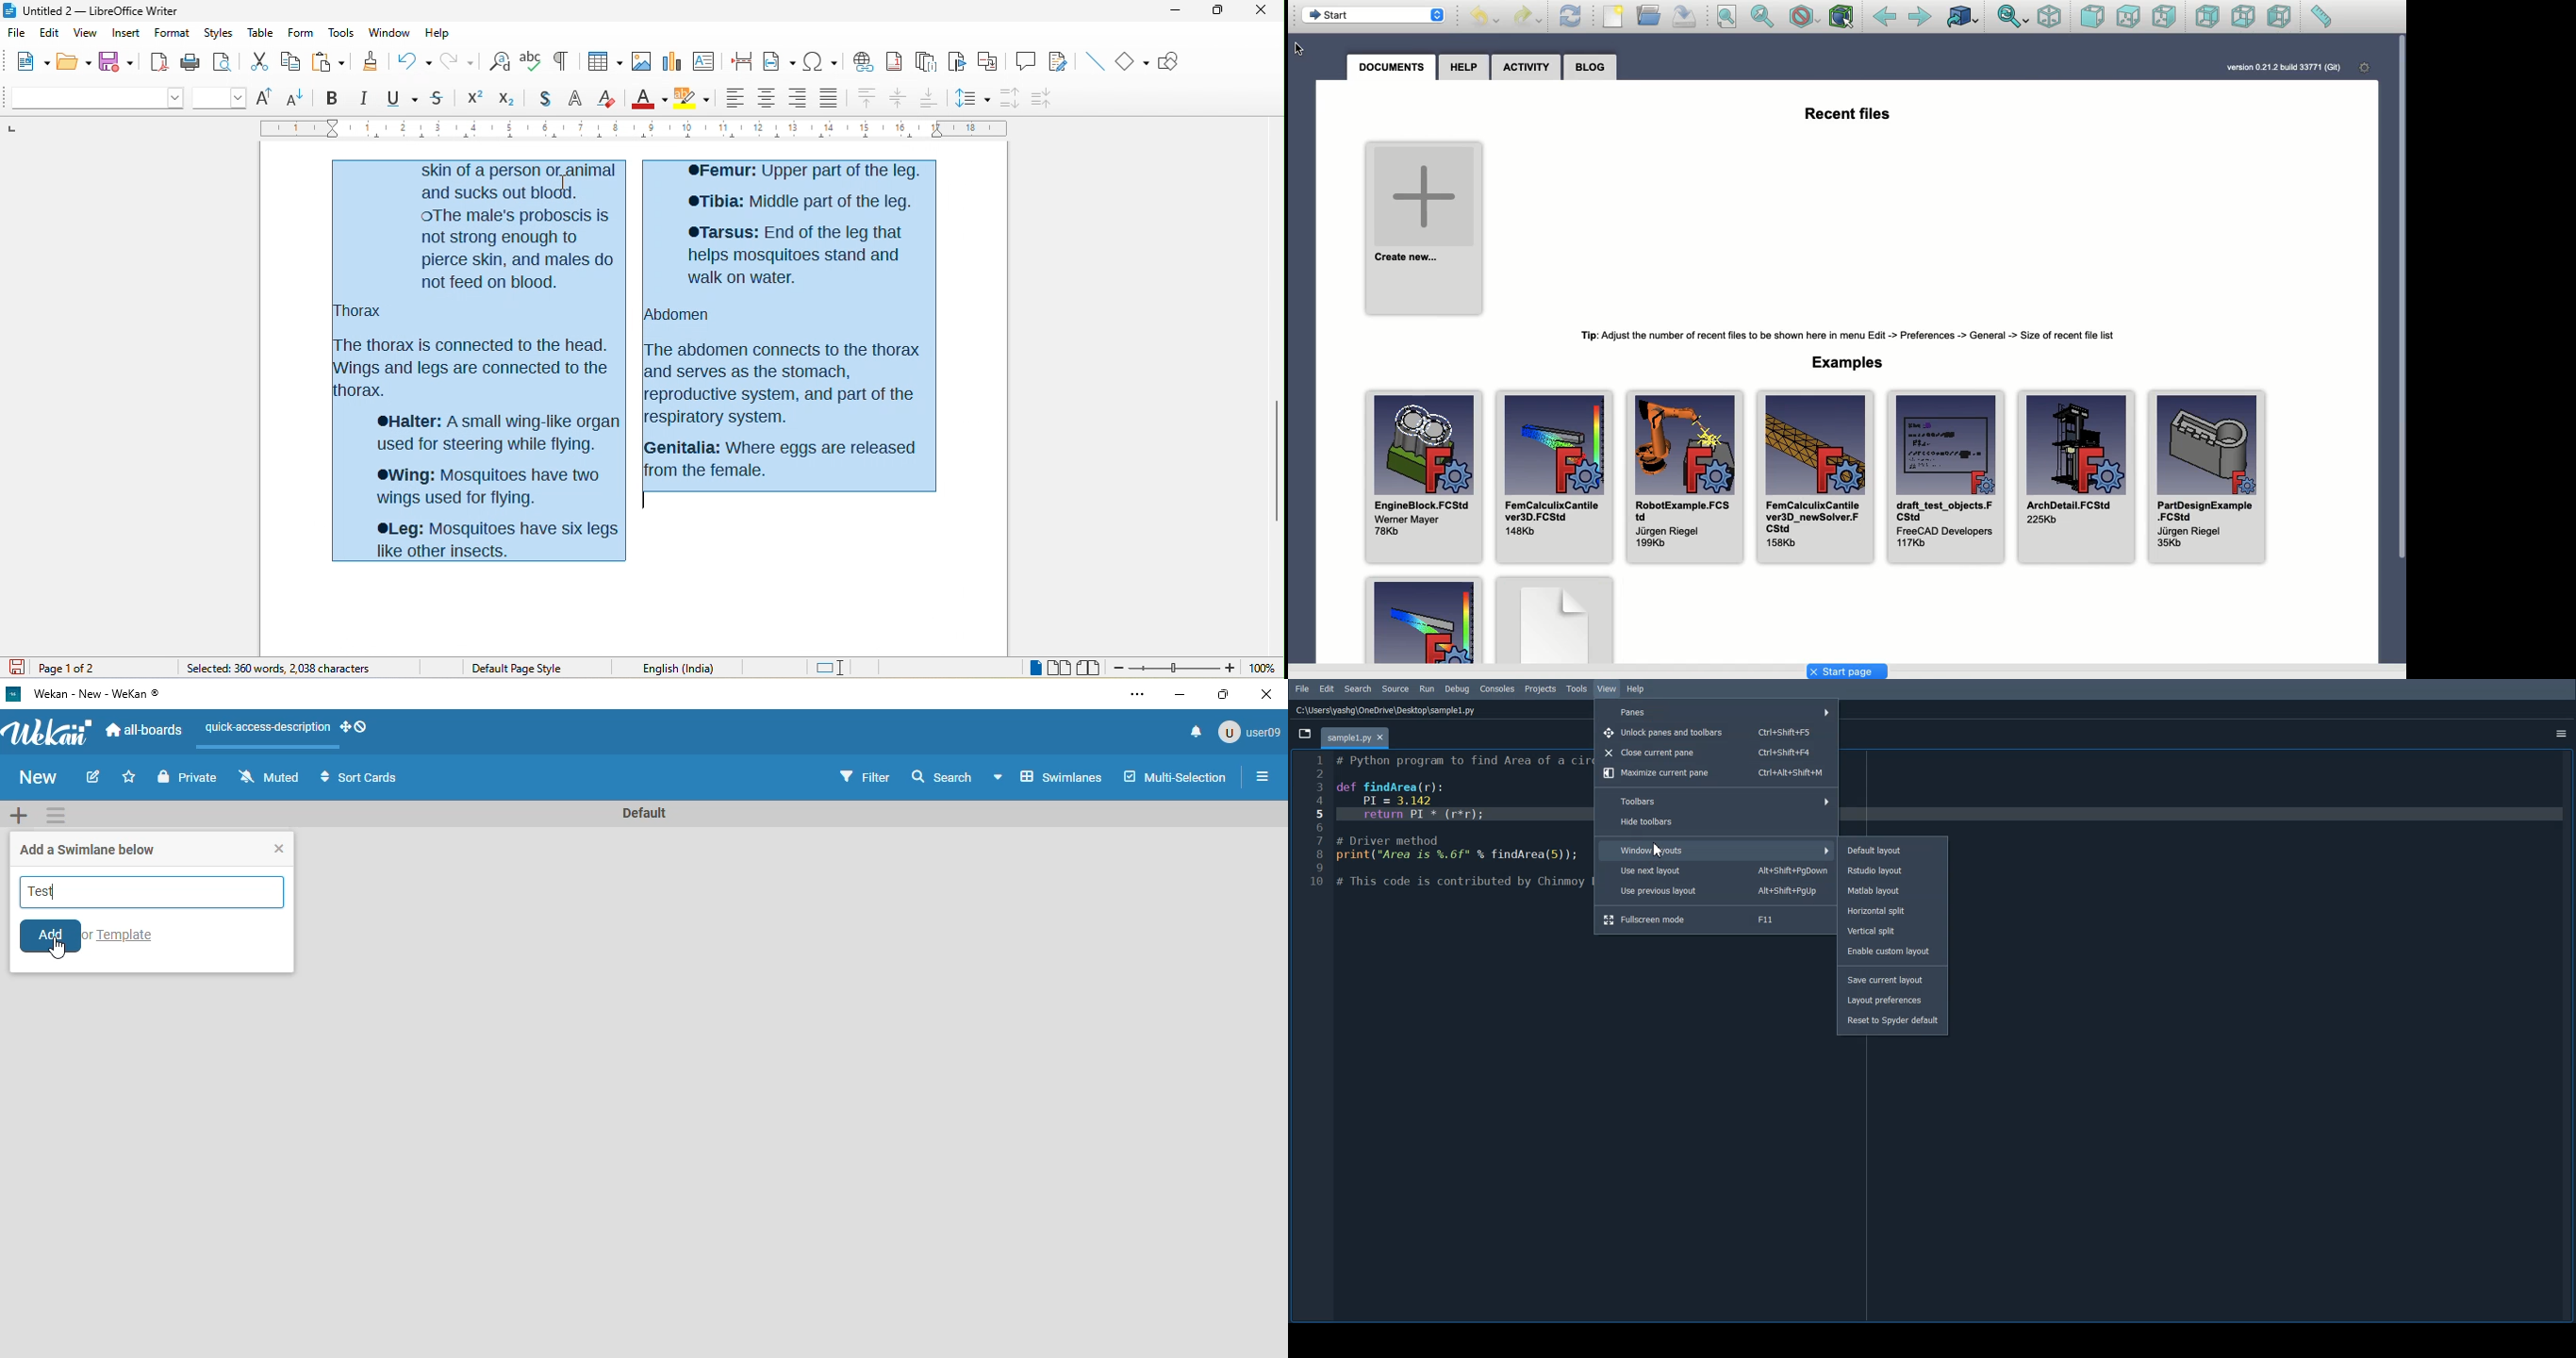 This screenshot has width=2576, height=1372. What do you see at coordinates (1716, 823) in the screenshot?
I see `Hide toolbars` at bounding box center [1716, 823].